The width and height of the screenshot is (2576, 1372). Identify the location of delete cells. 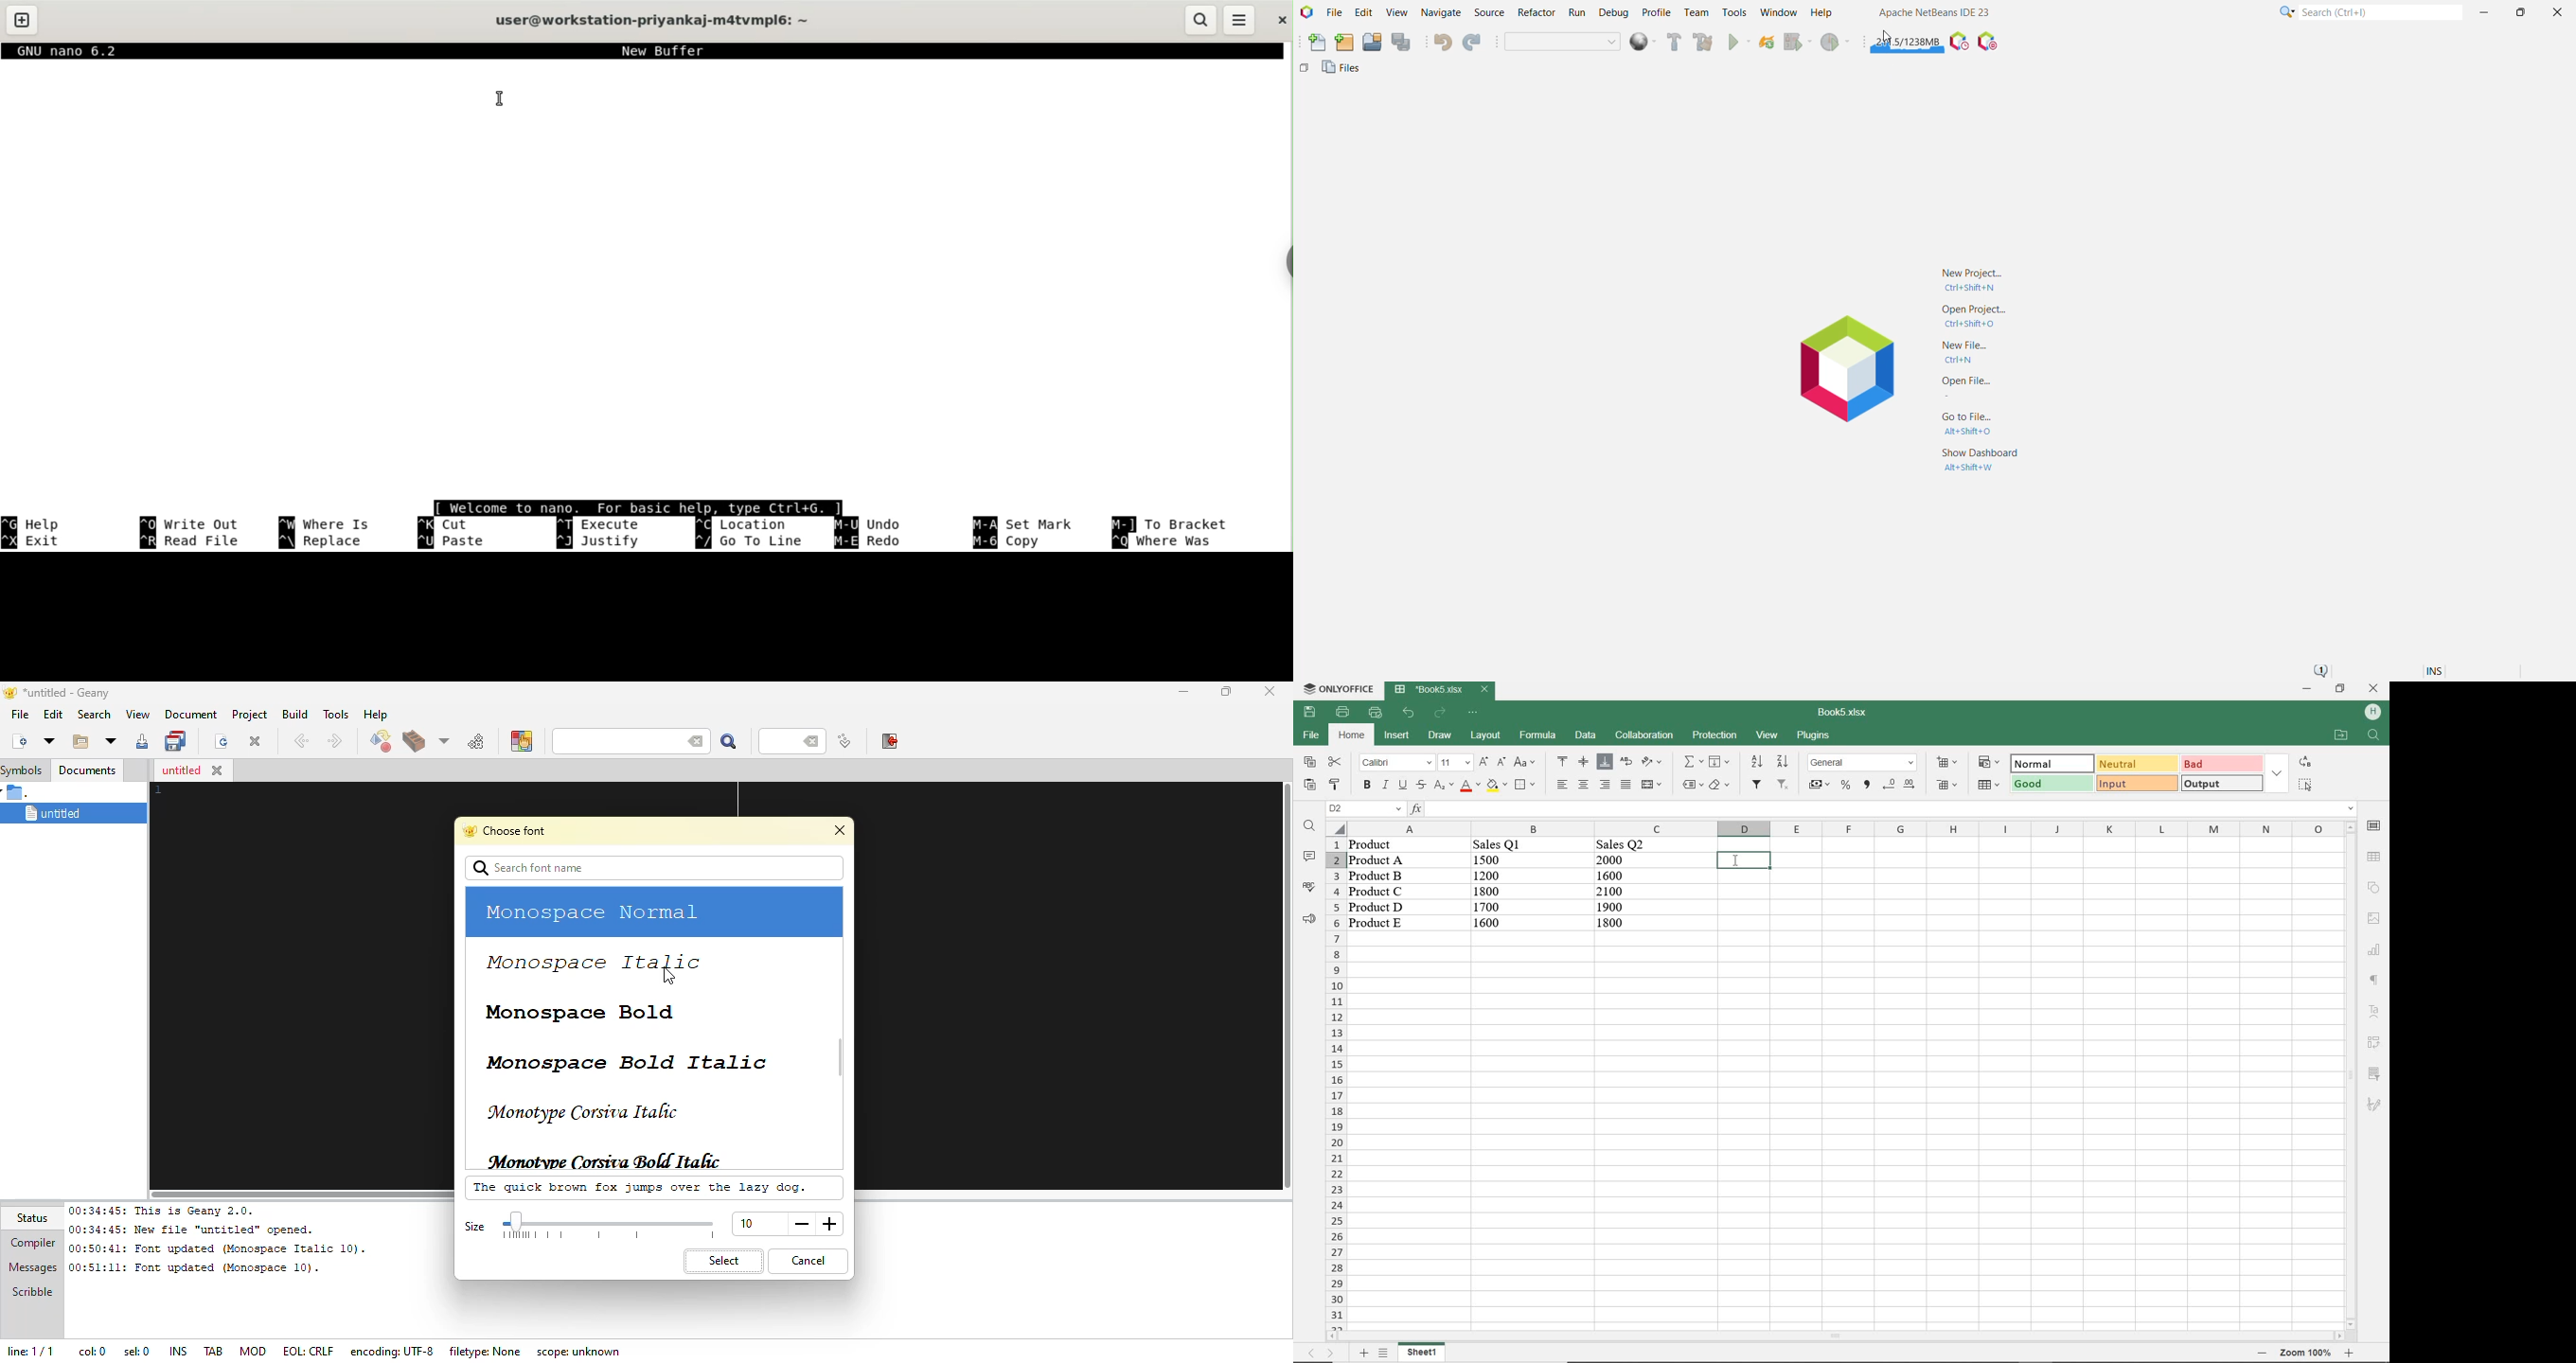
(1947, 784).